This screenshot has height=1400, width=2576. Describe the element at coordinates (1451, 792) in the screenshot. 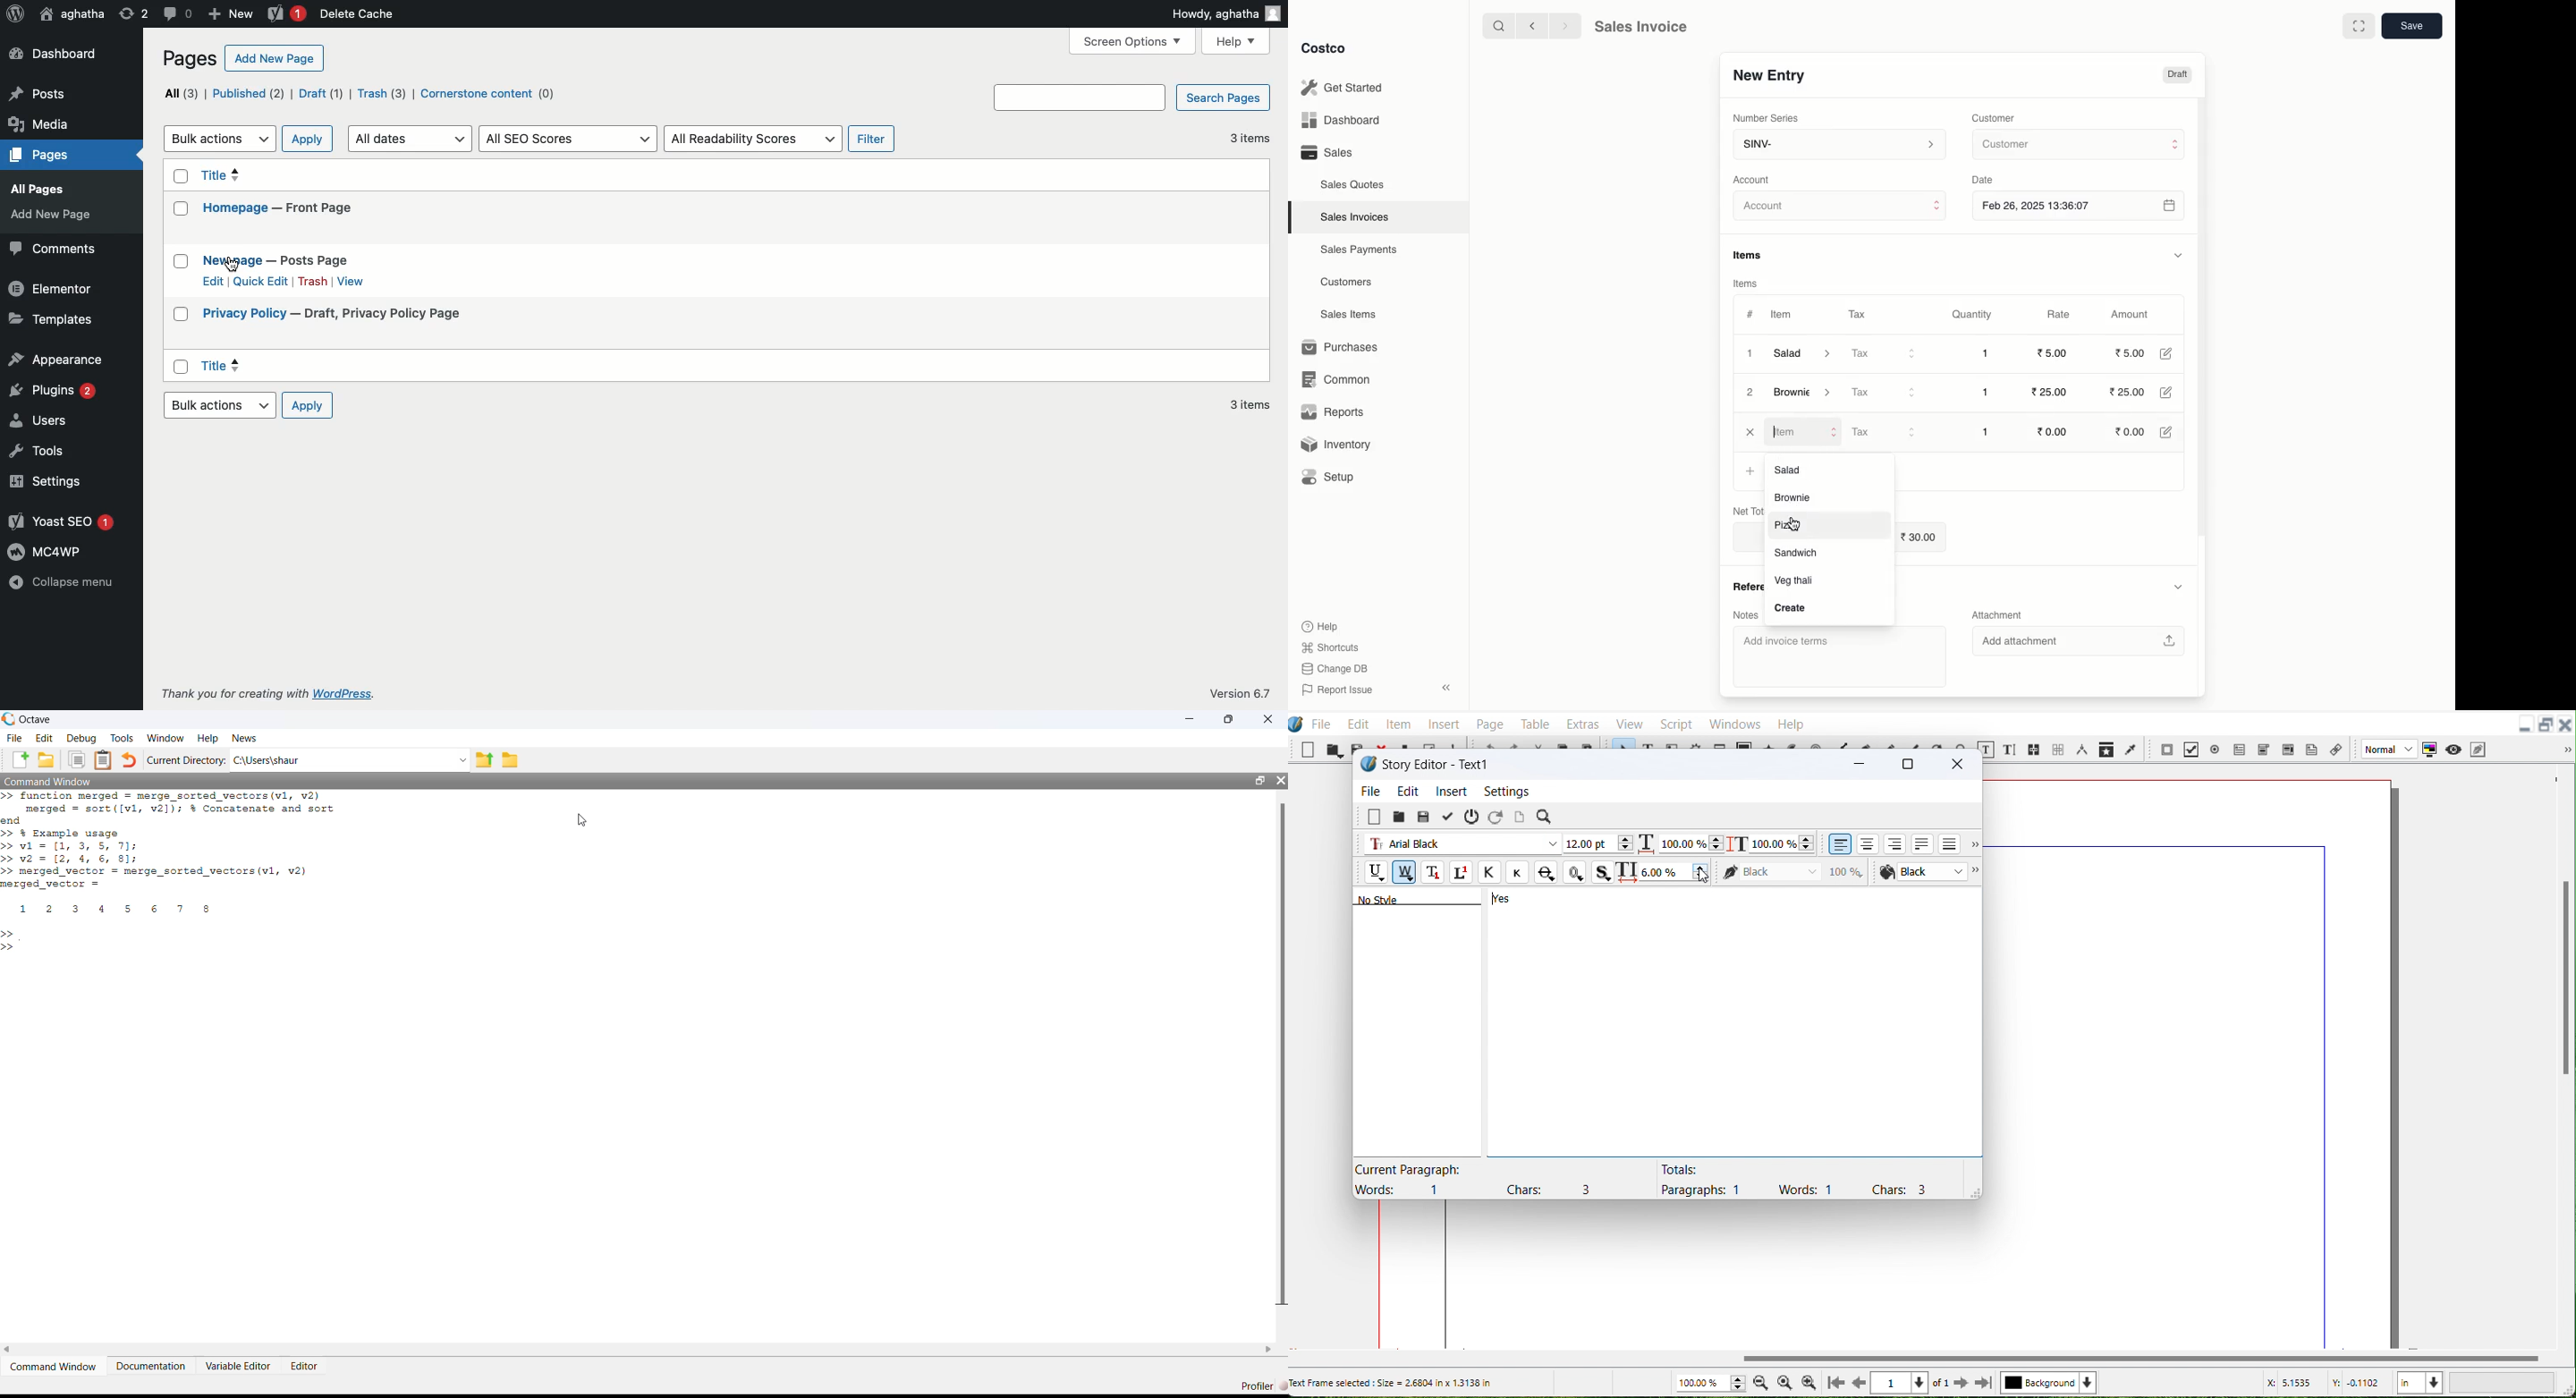

I see `Insert` at that location.